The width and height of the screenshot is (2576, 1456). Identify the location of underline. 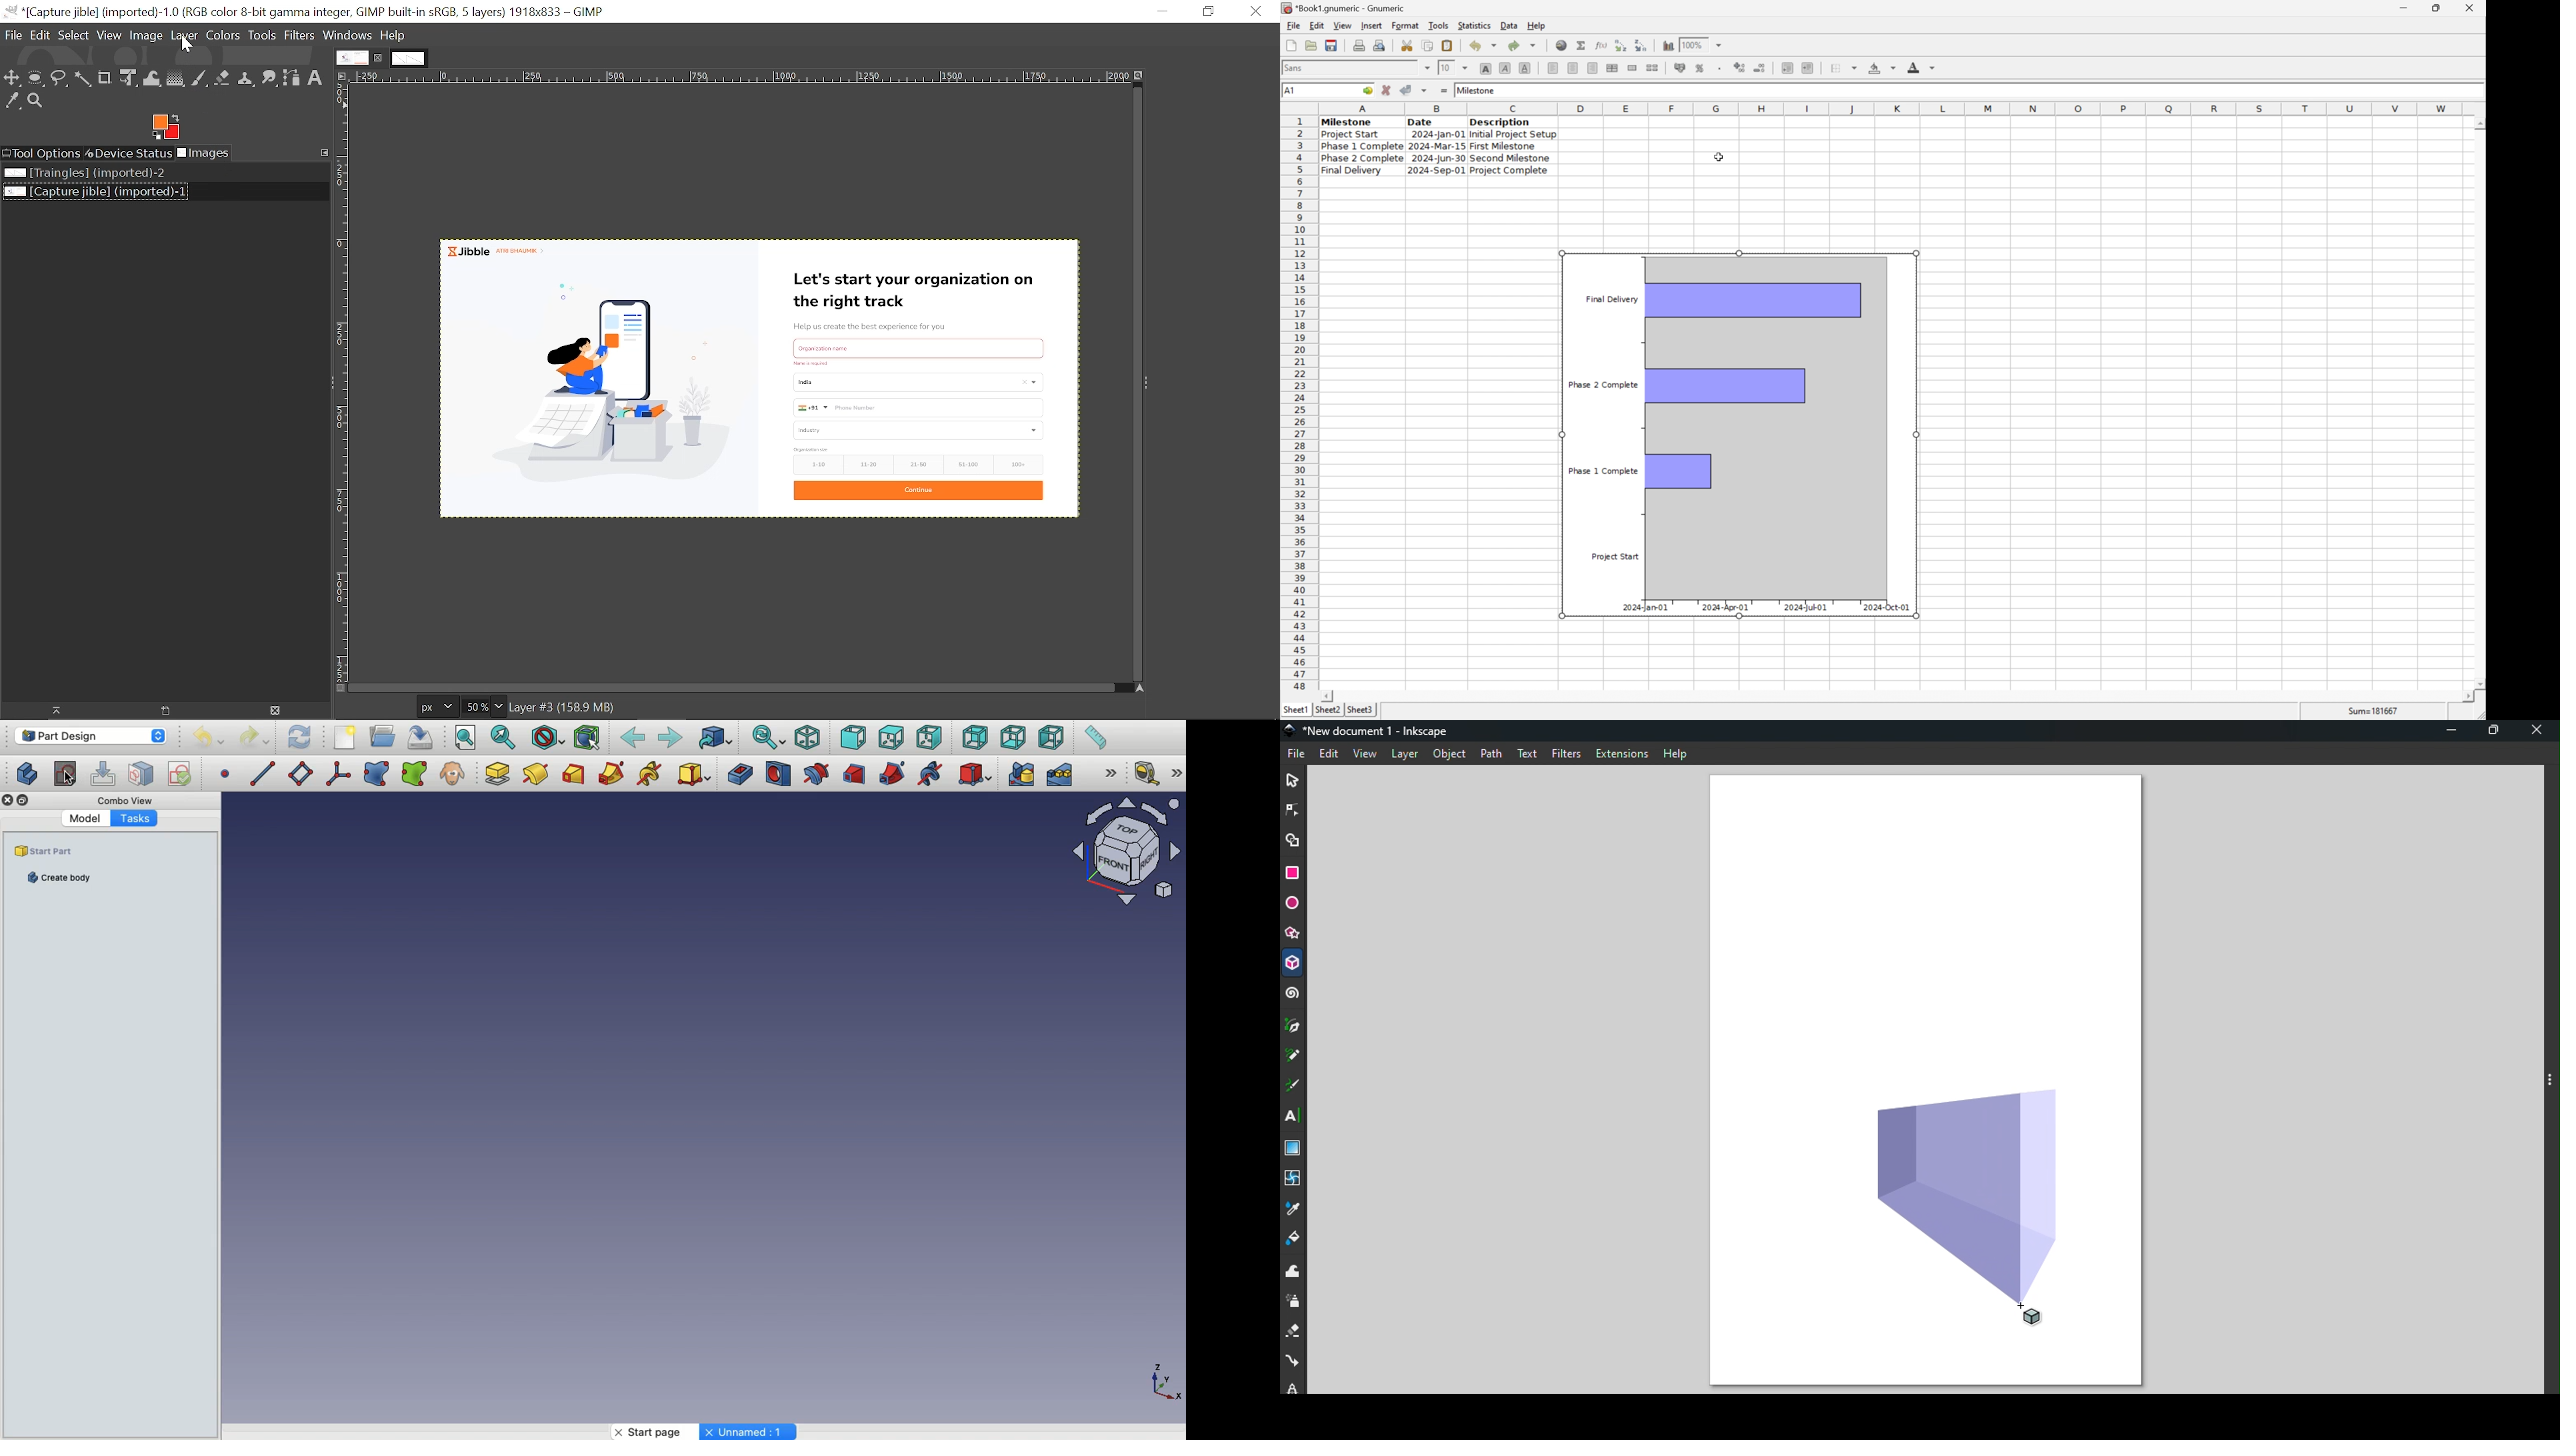
(1525, 68).